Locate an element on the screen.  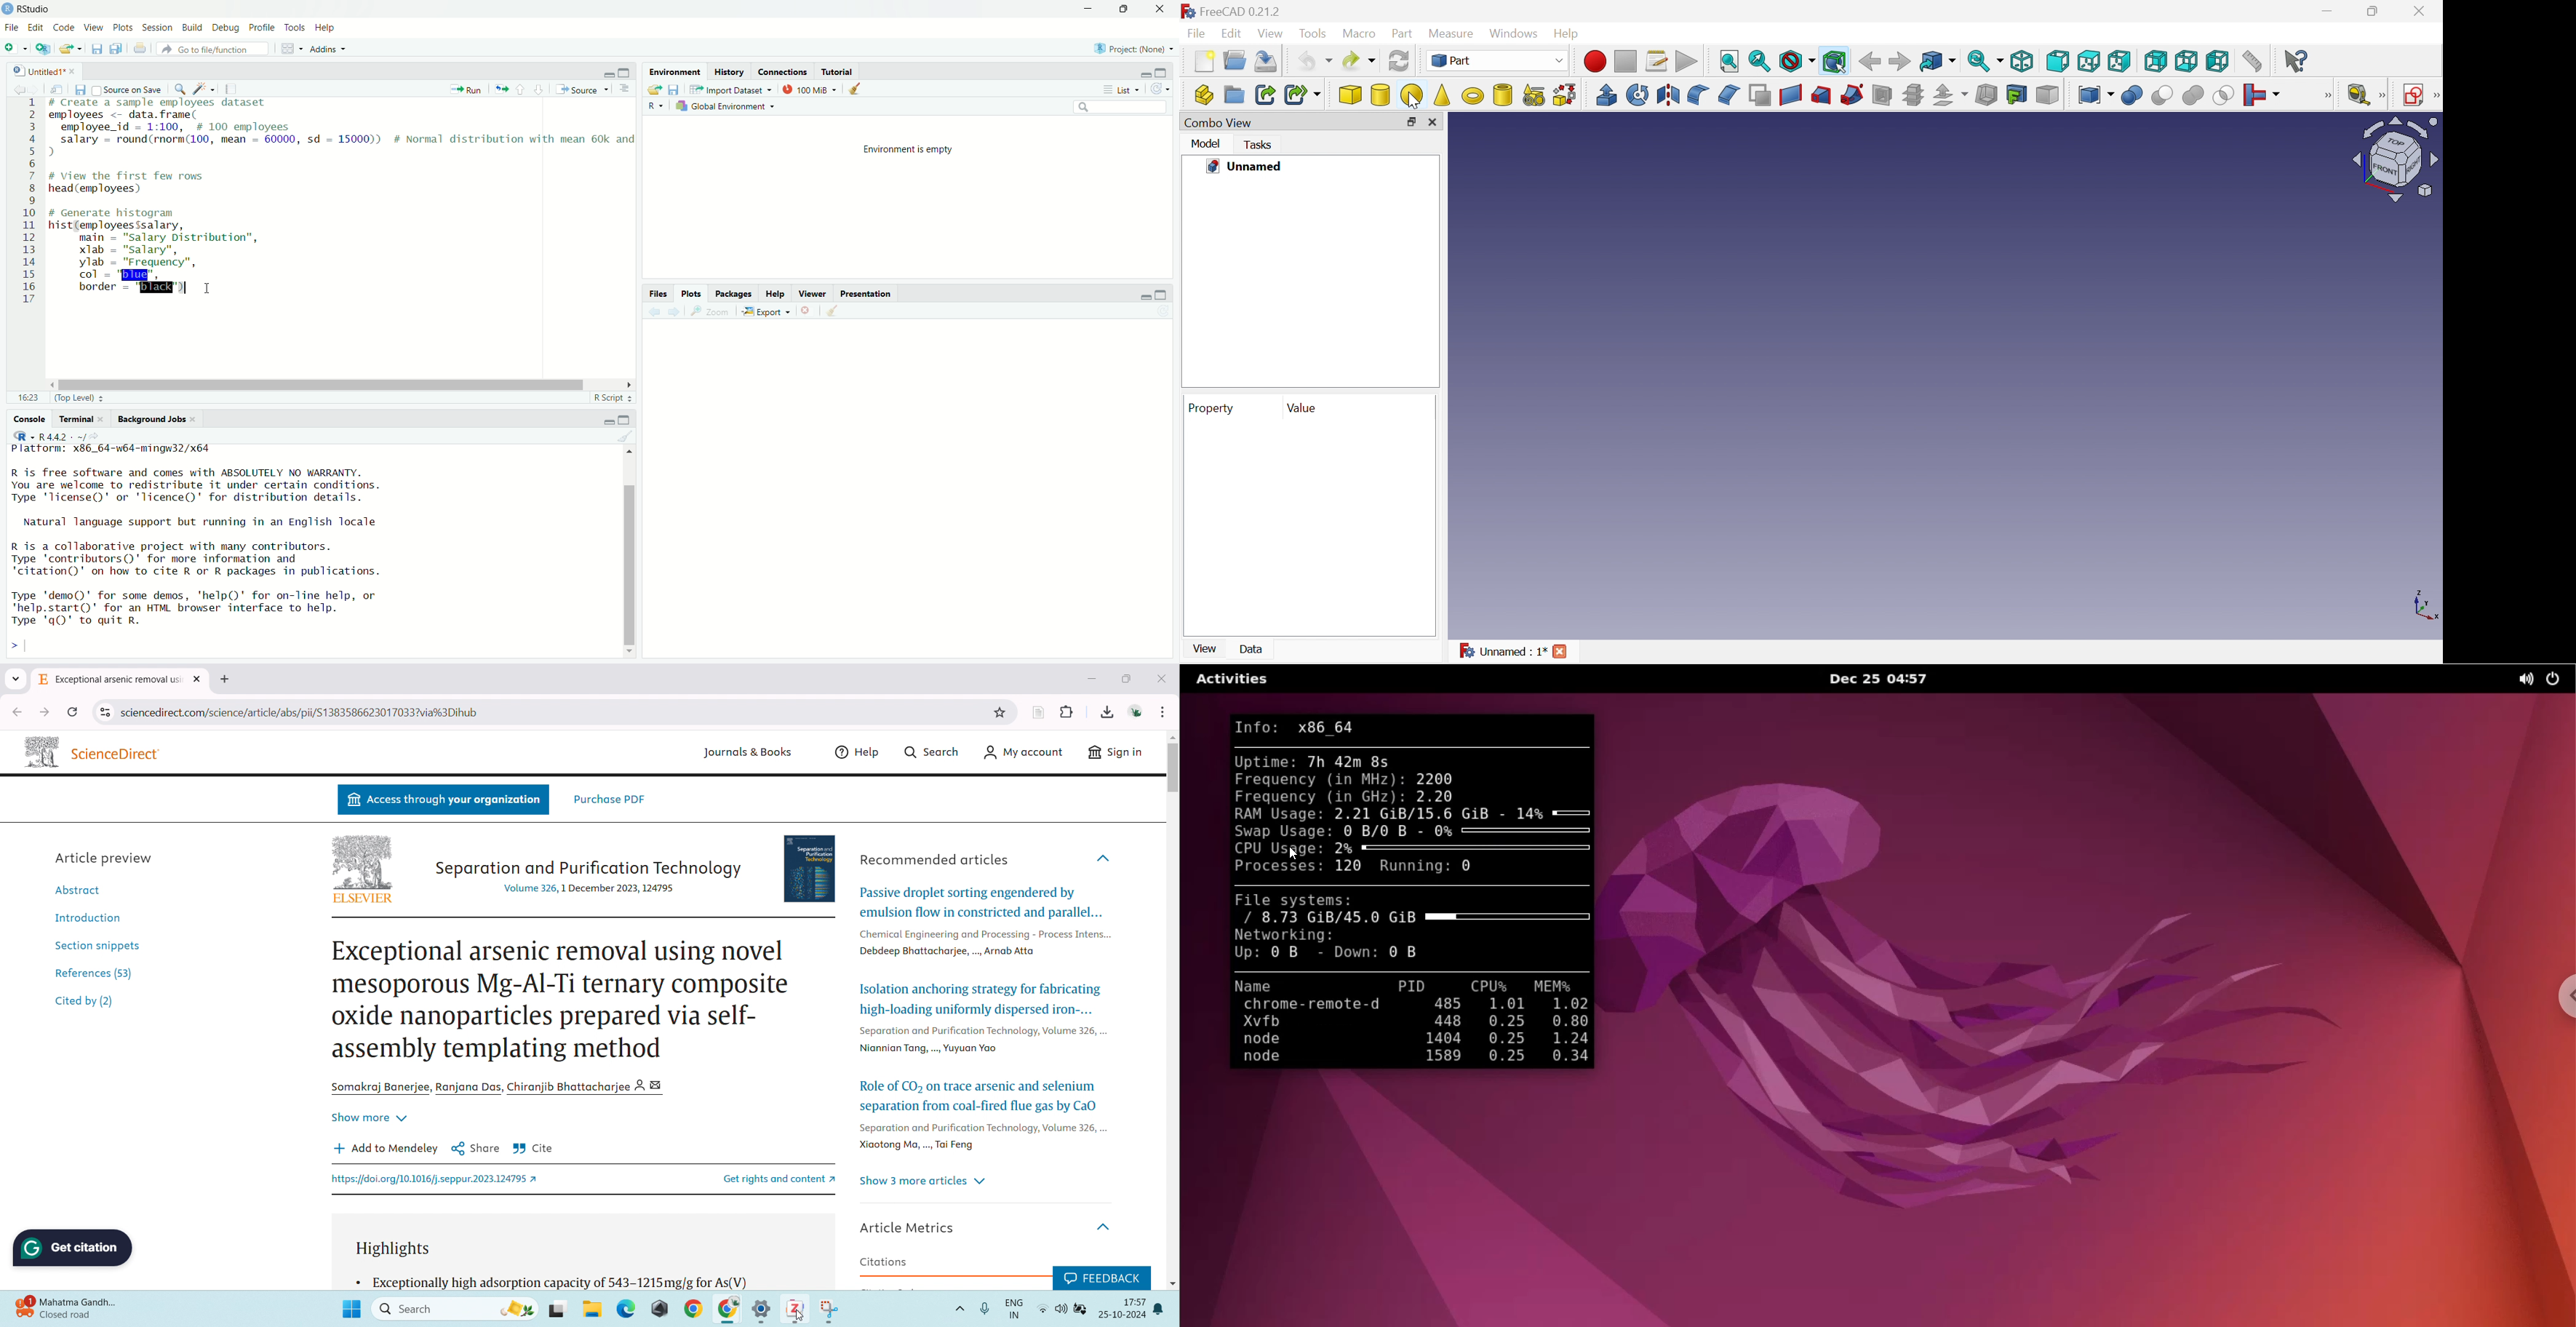
Exceptional arsenic removal  is located at coordinates (111, 681).